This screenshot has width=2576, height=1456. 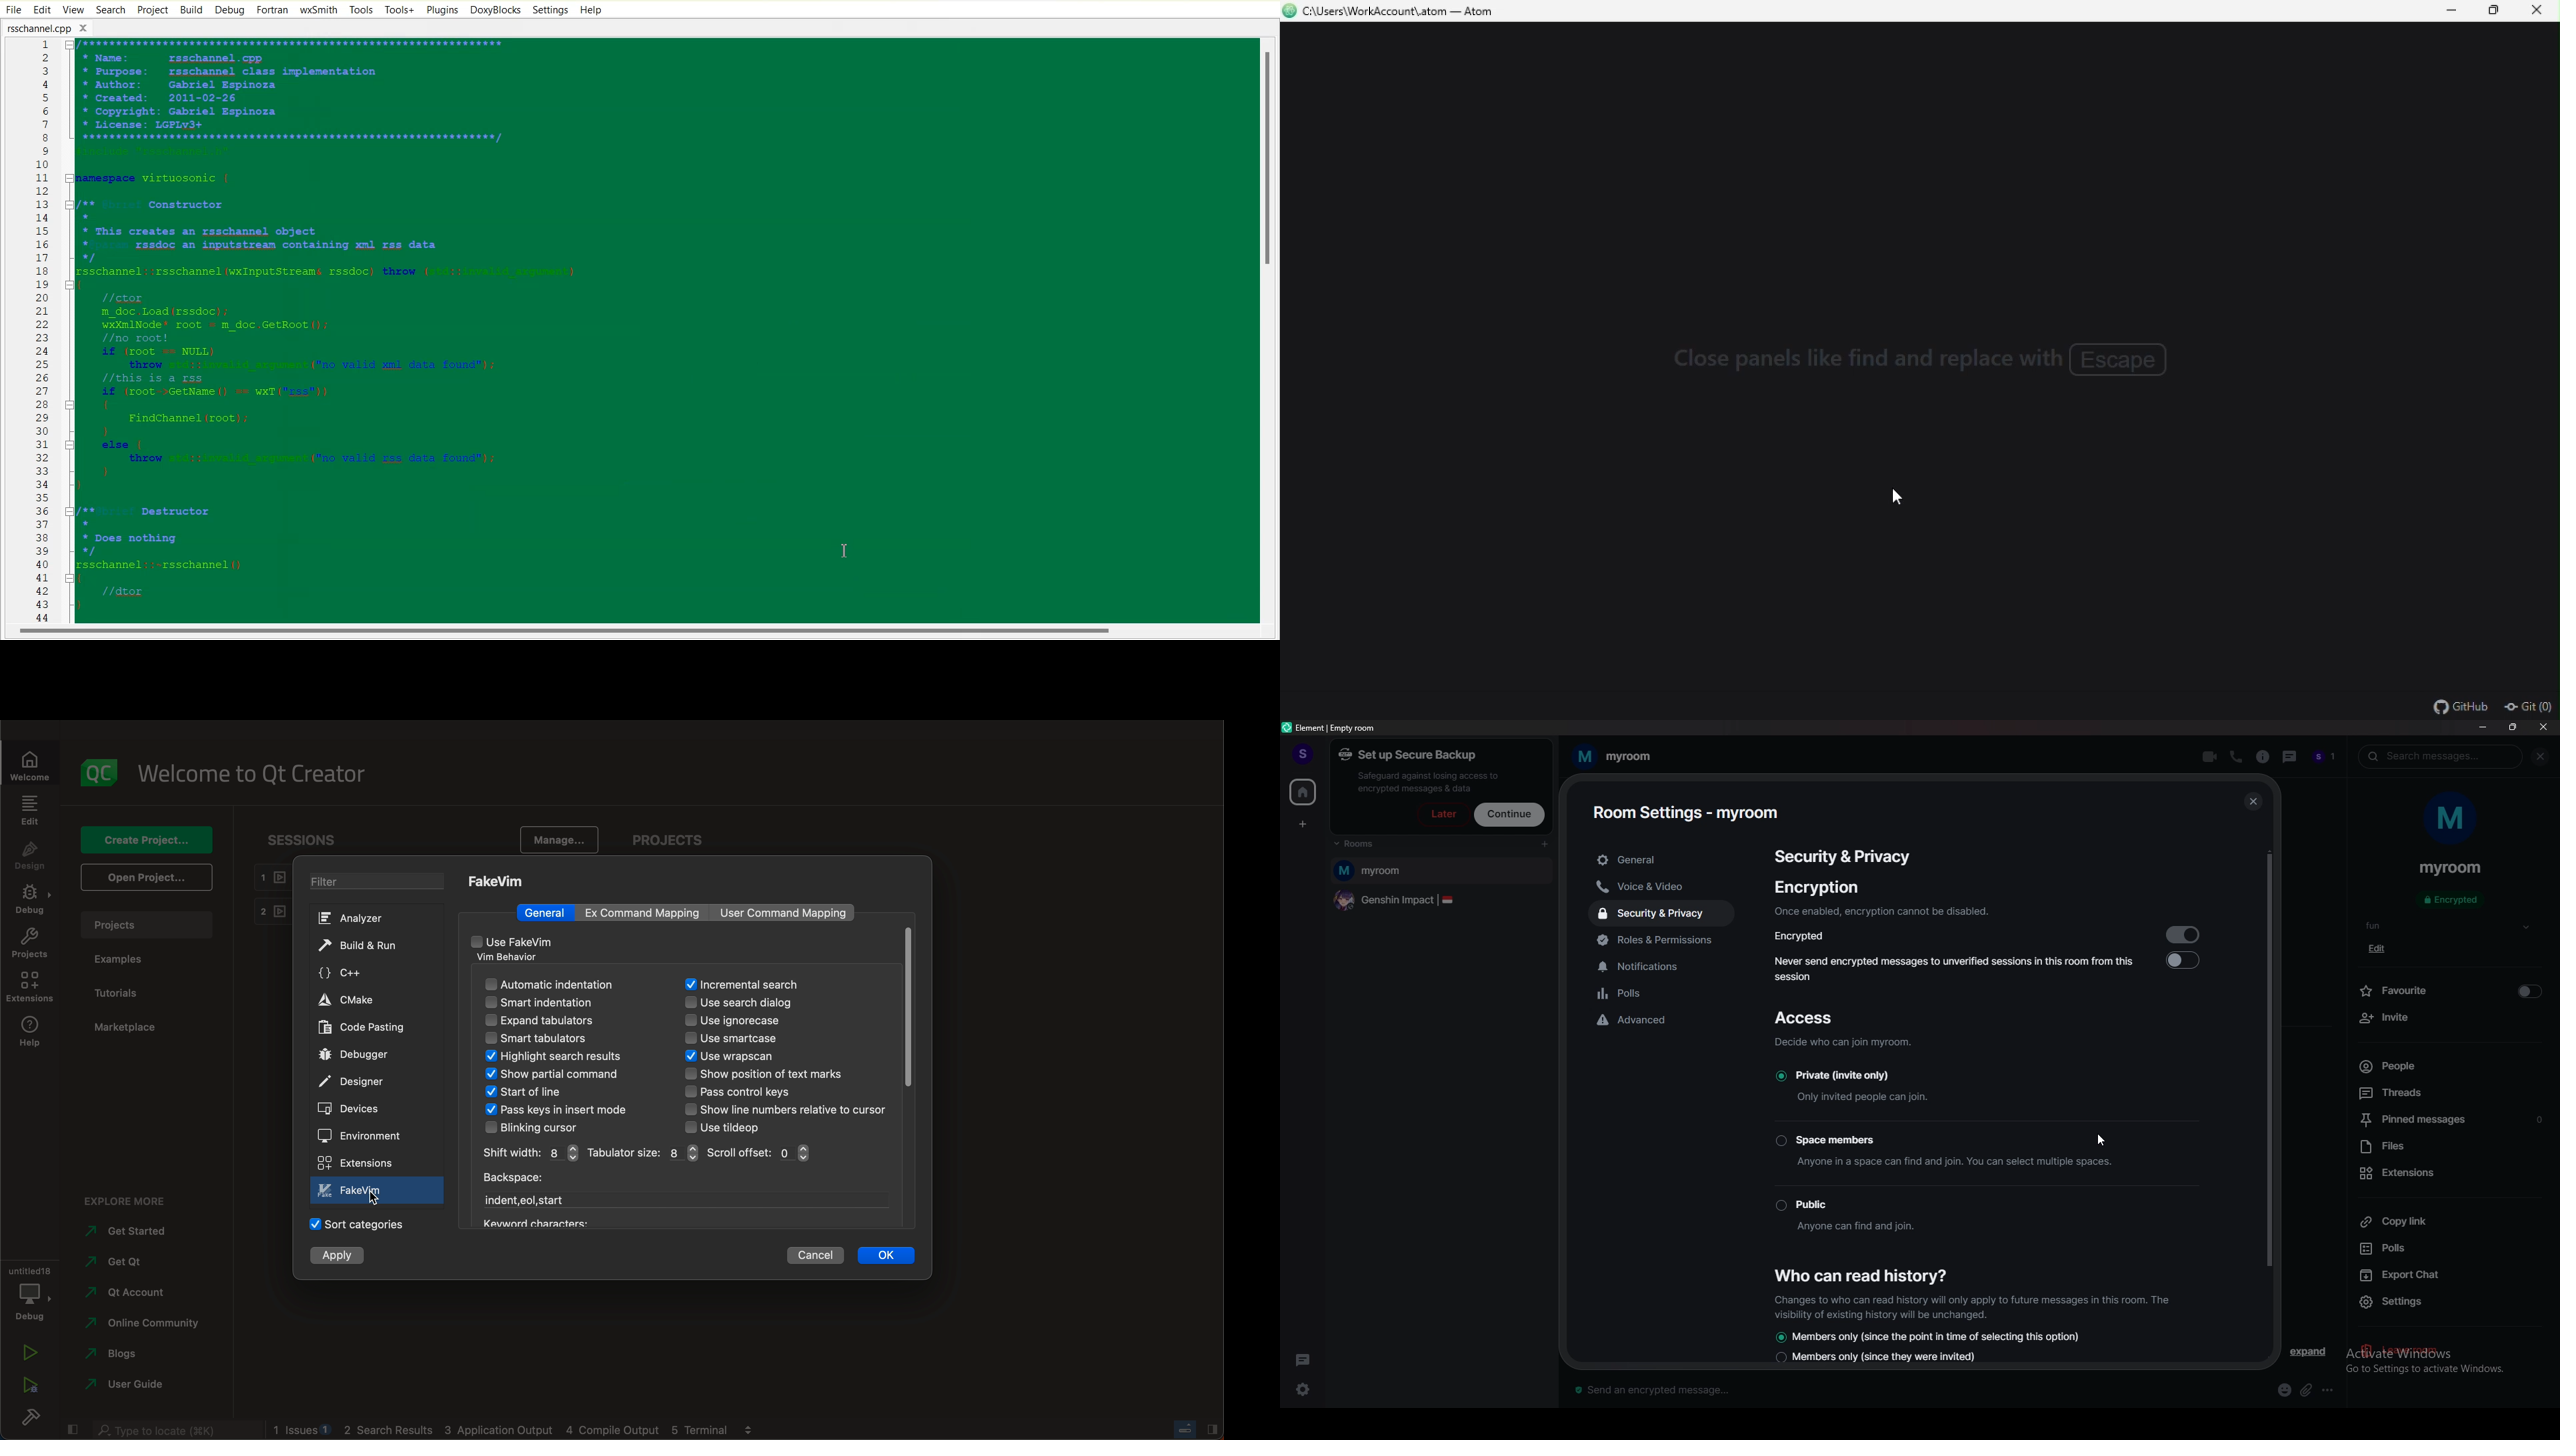 What do you see at coordinates (131, 1202) in the screenshot?
I see `explore` at bounding box center [131, 1202].